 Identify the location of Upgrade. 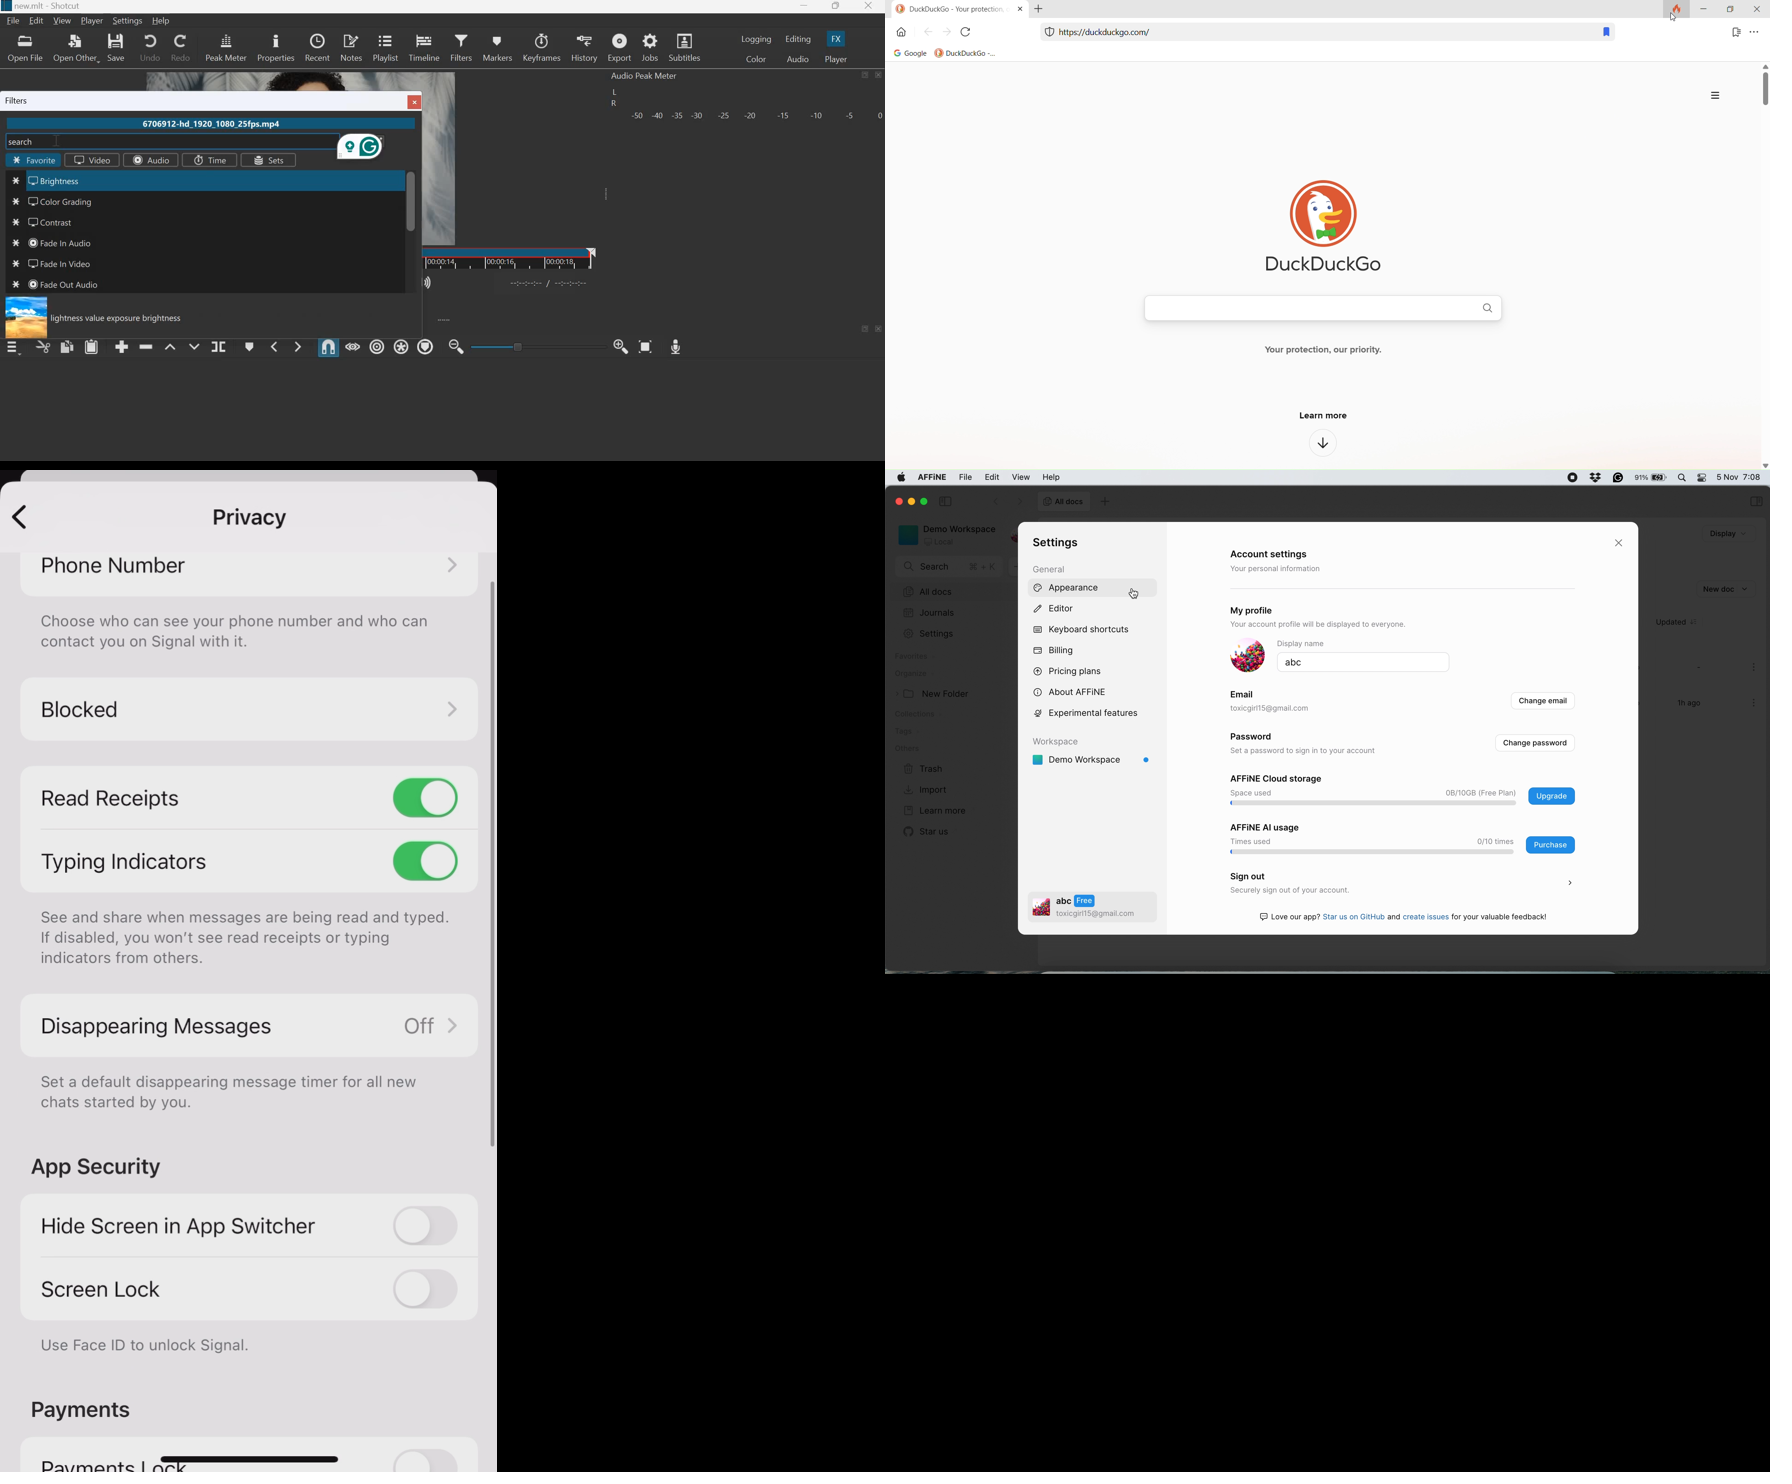
(1550, 796).